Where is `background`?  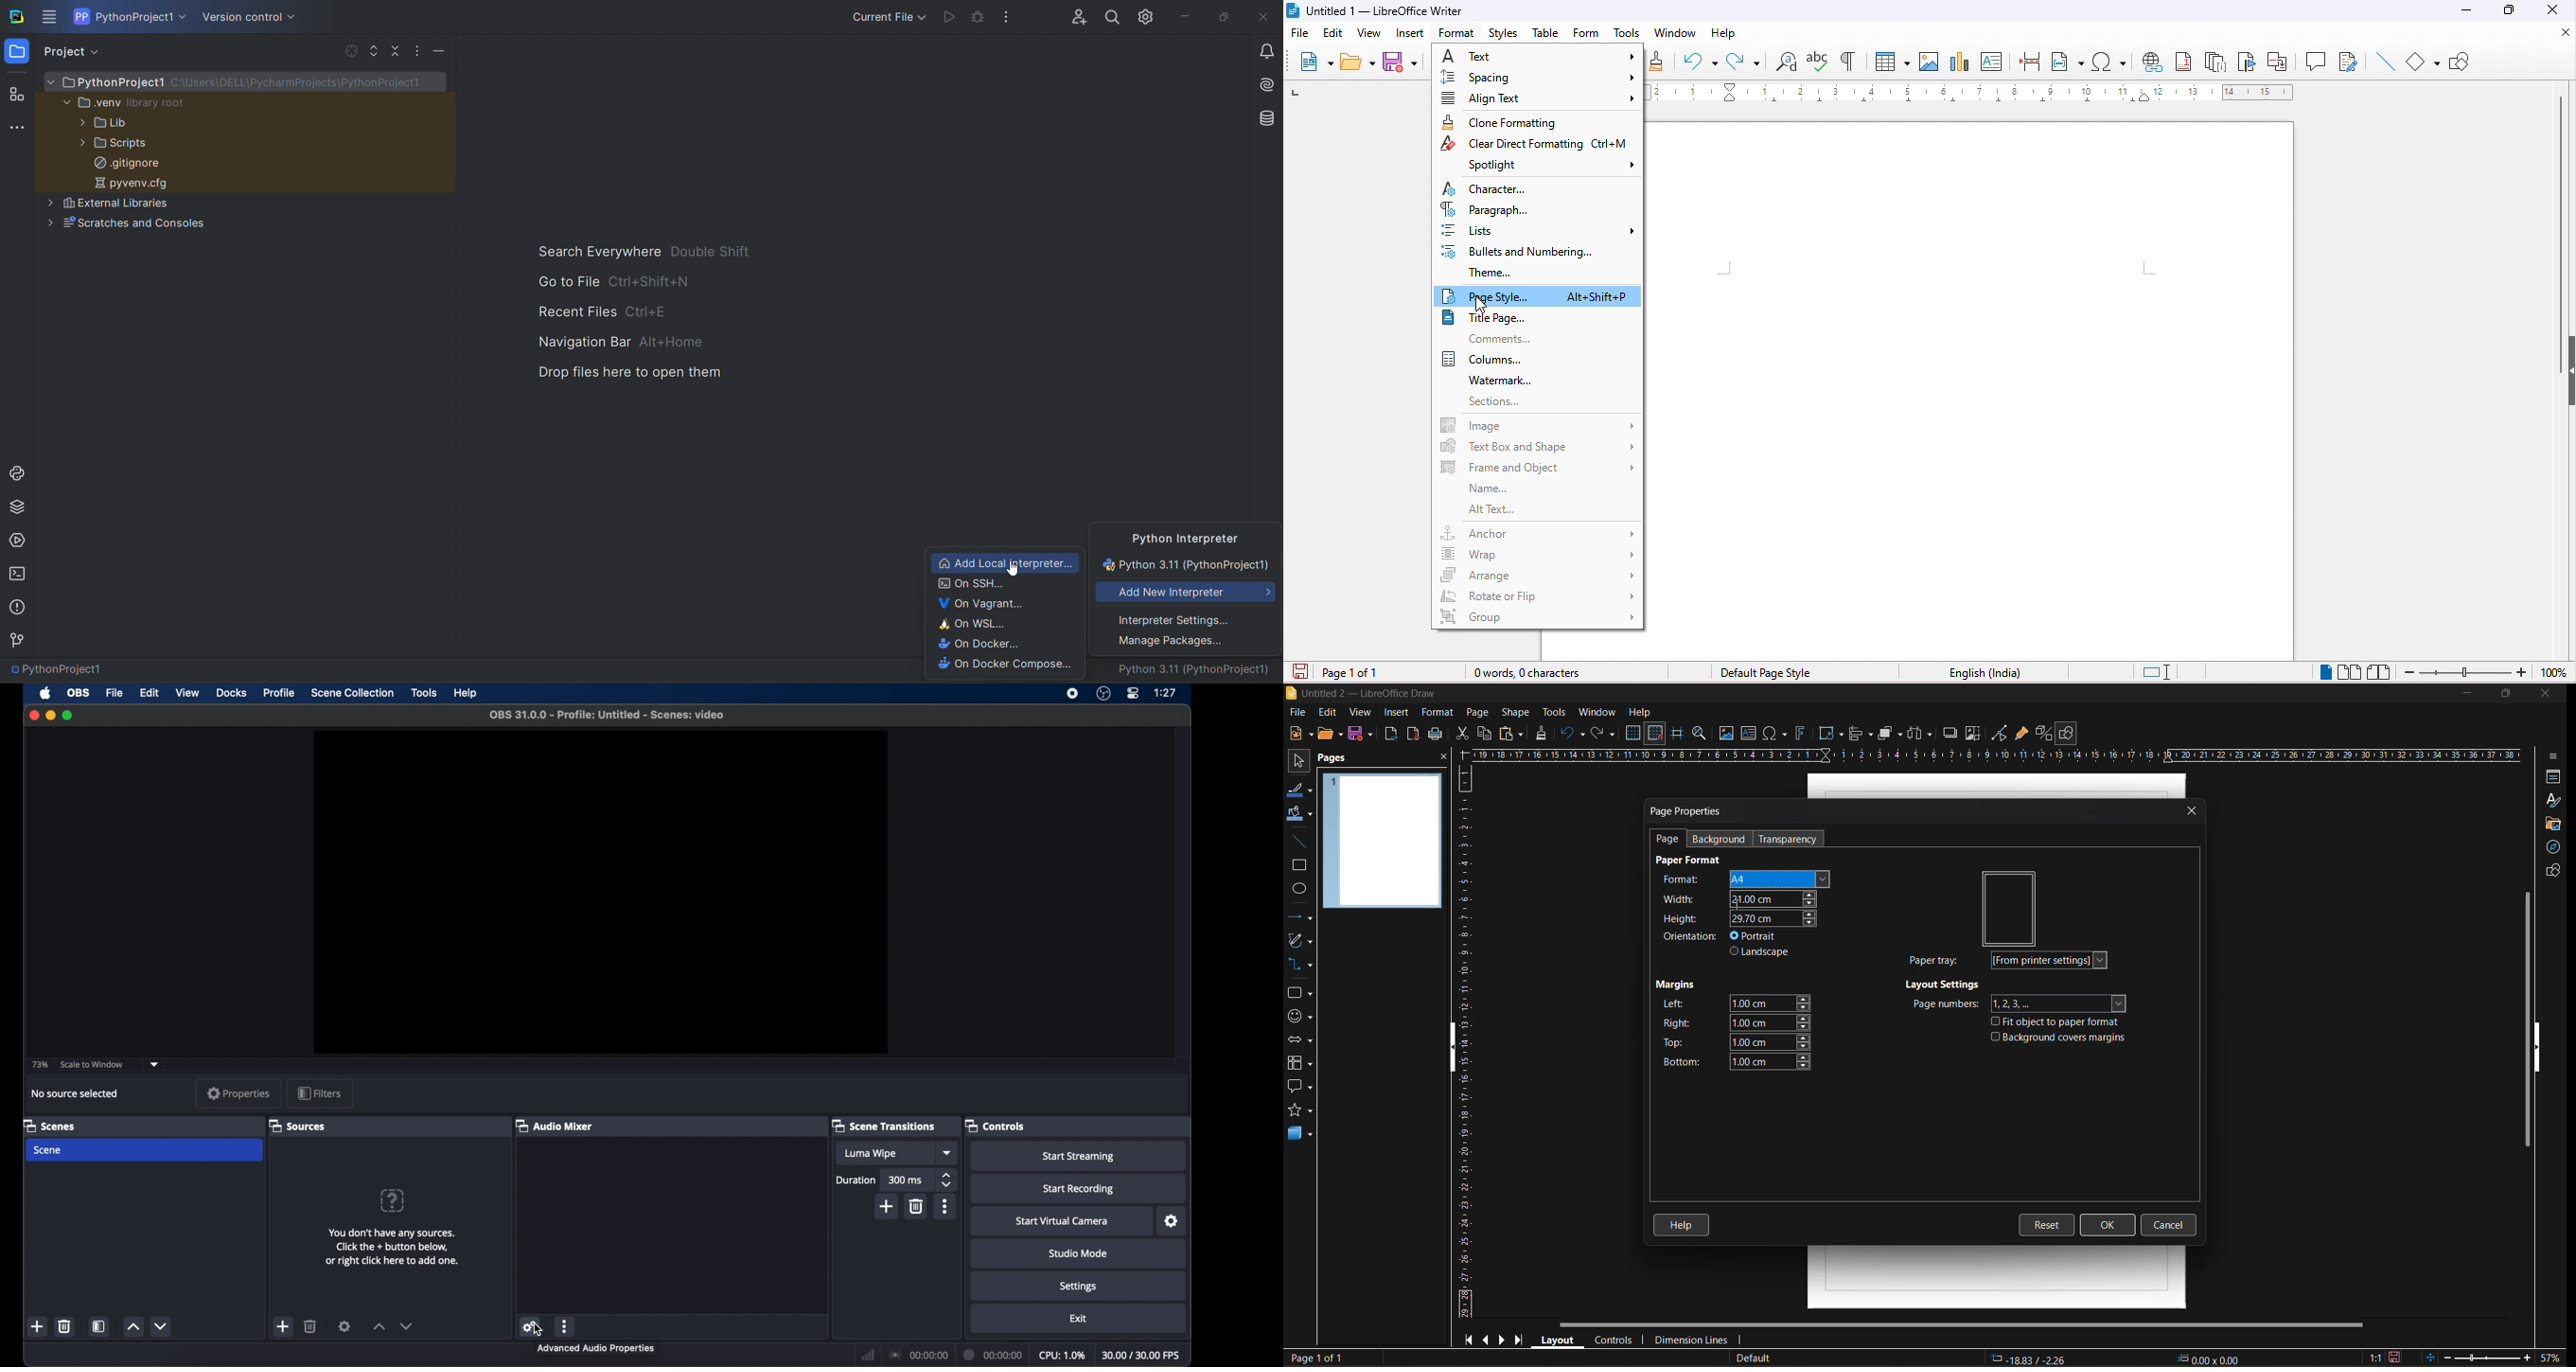 background is located at coordinates (1725, 838).